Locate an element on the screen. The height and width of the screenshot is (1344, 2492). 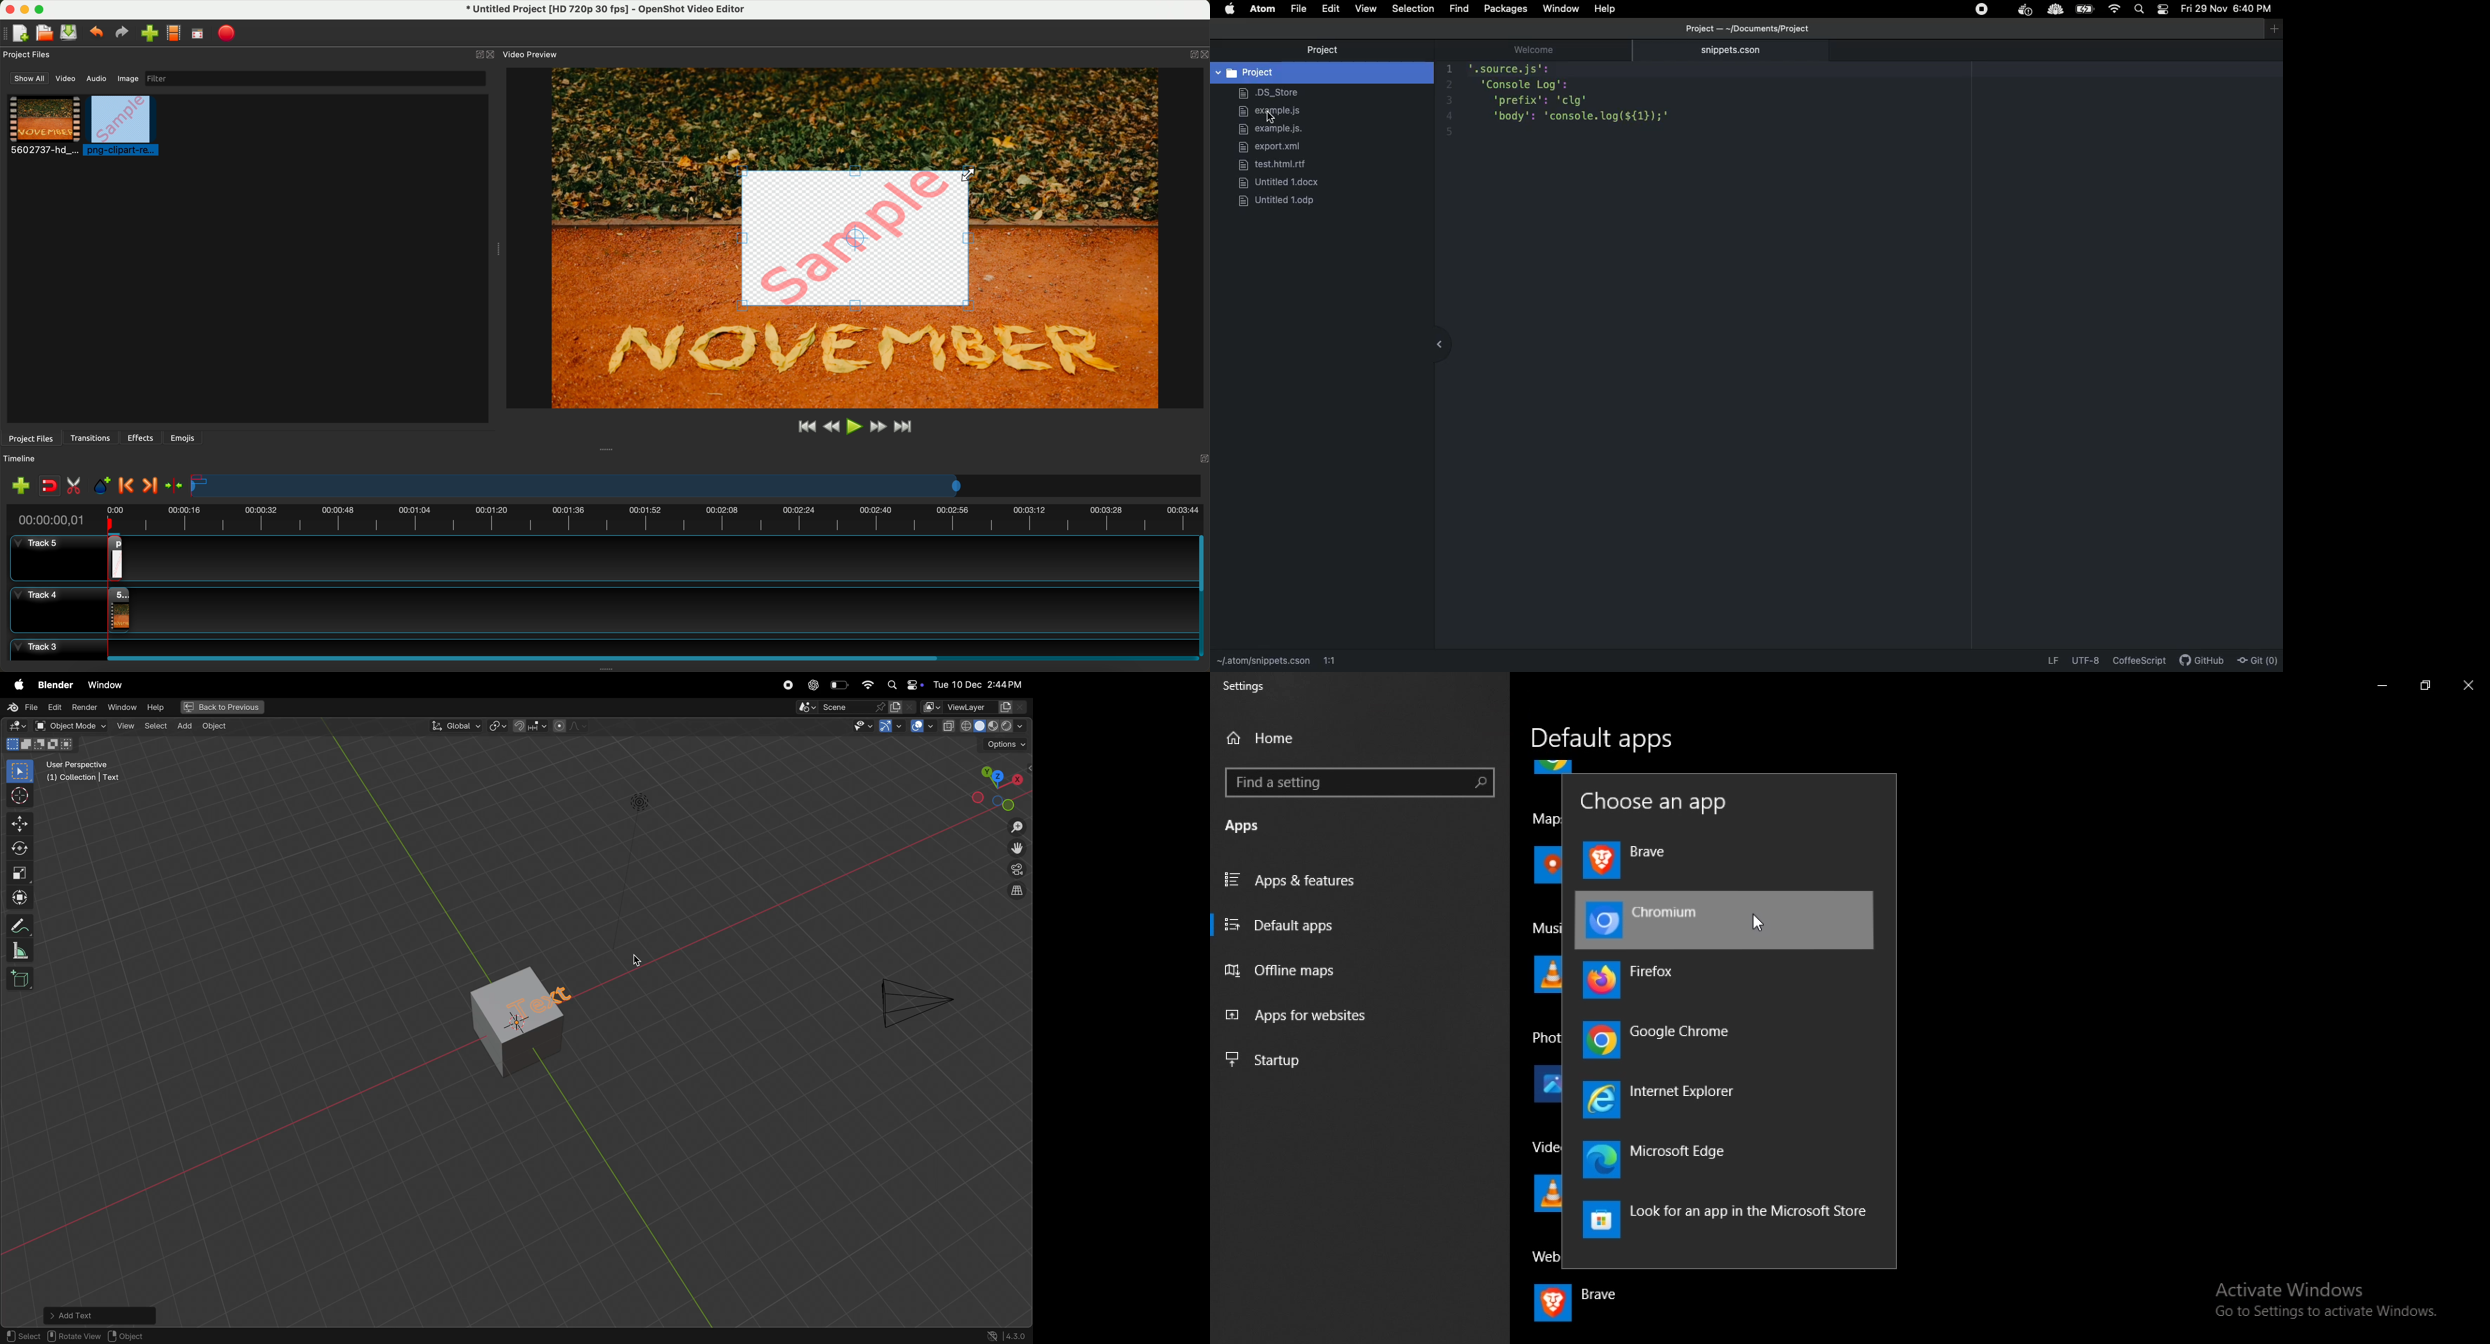
timeline is located at coordinates (604, 518).